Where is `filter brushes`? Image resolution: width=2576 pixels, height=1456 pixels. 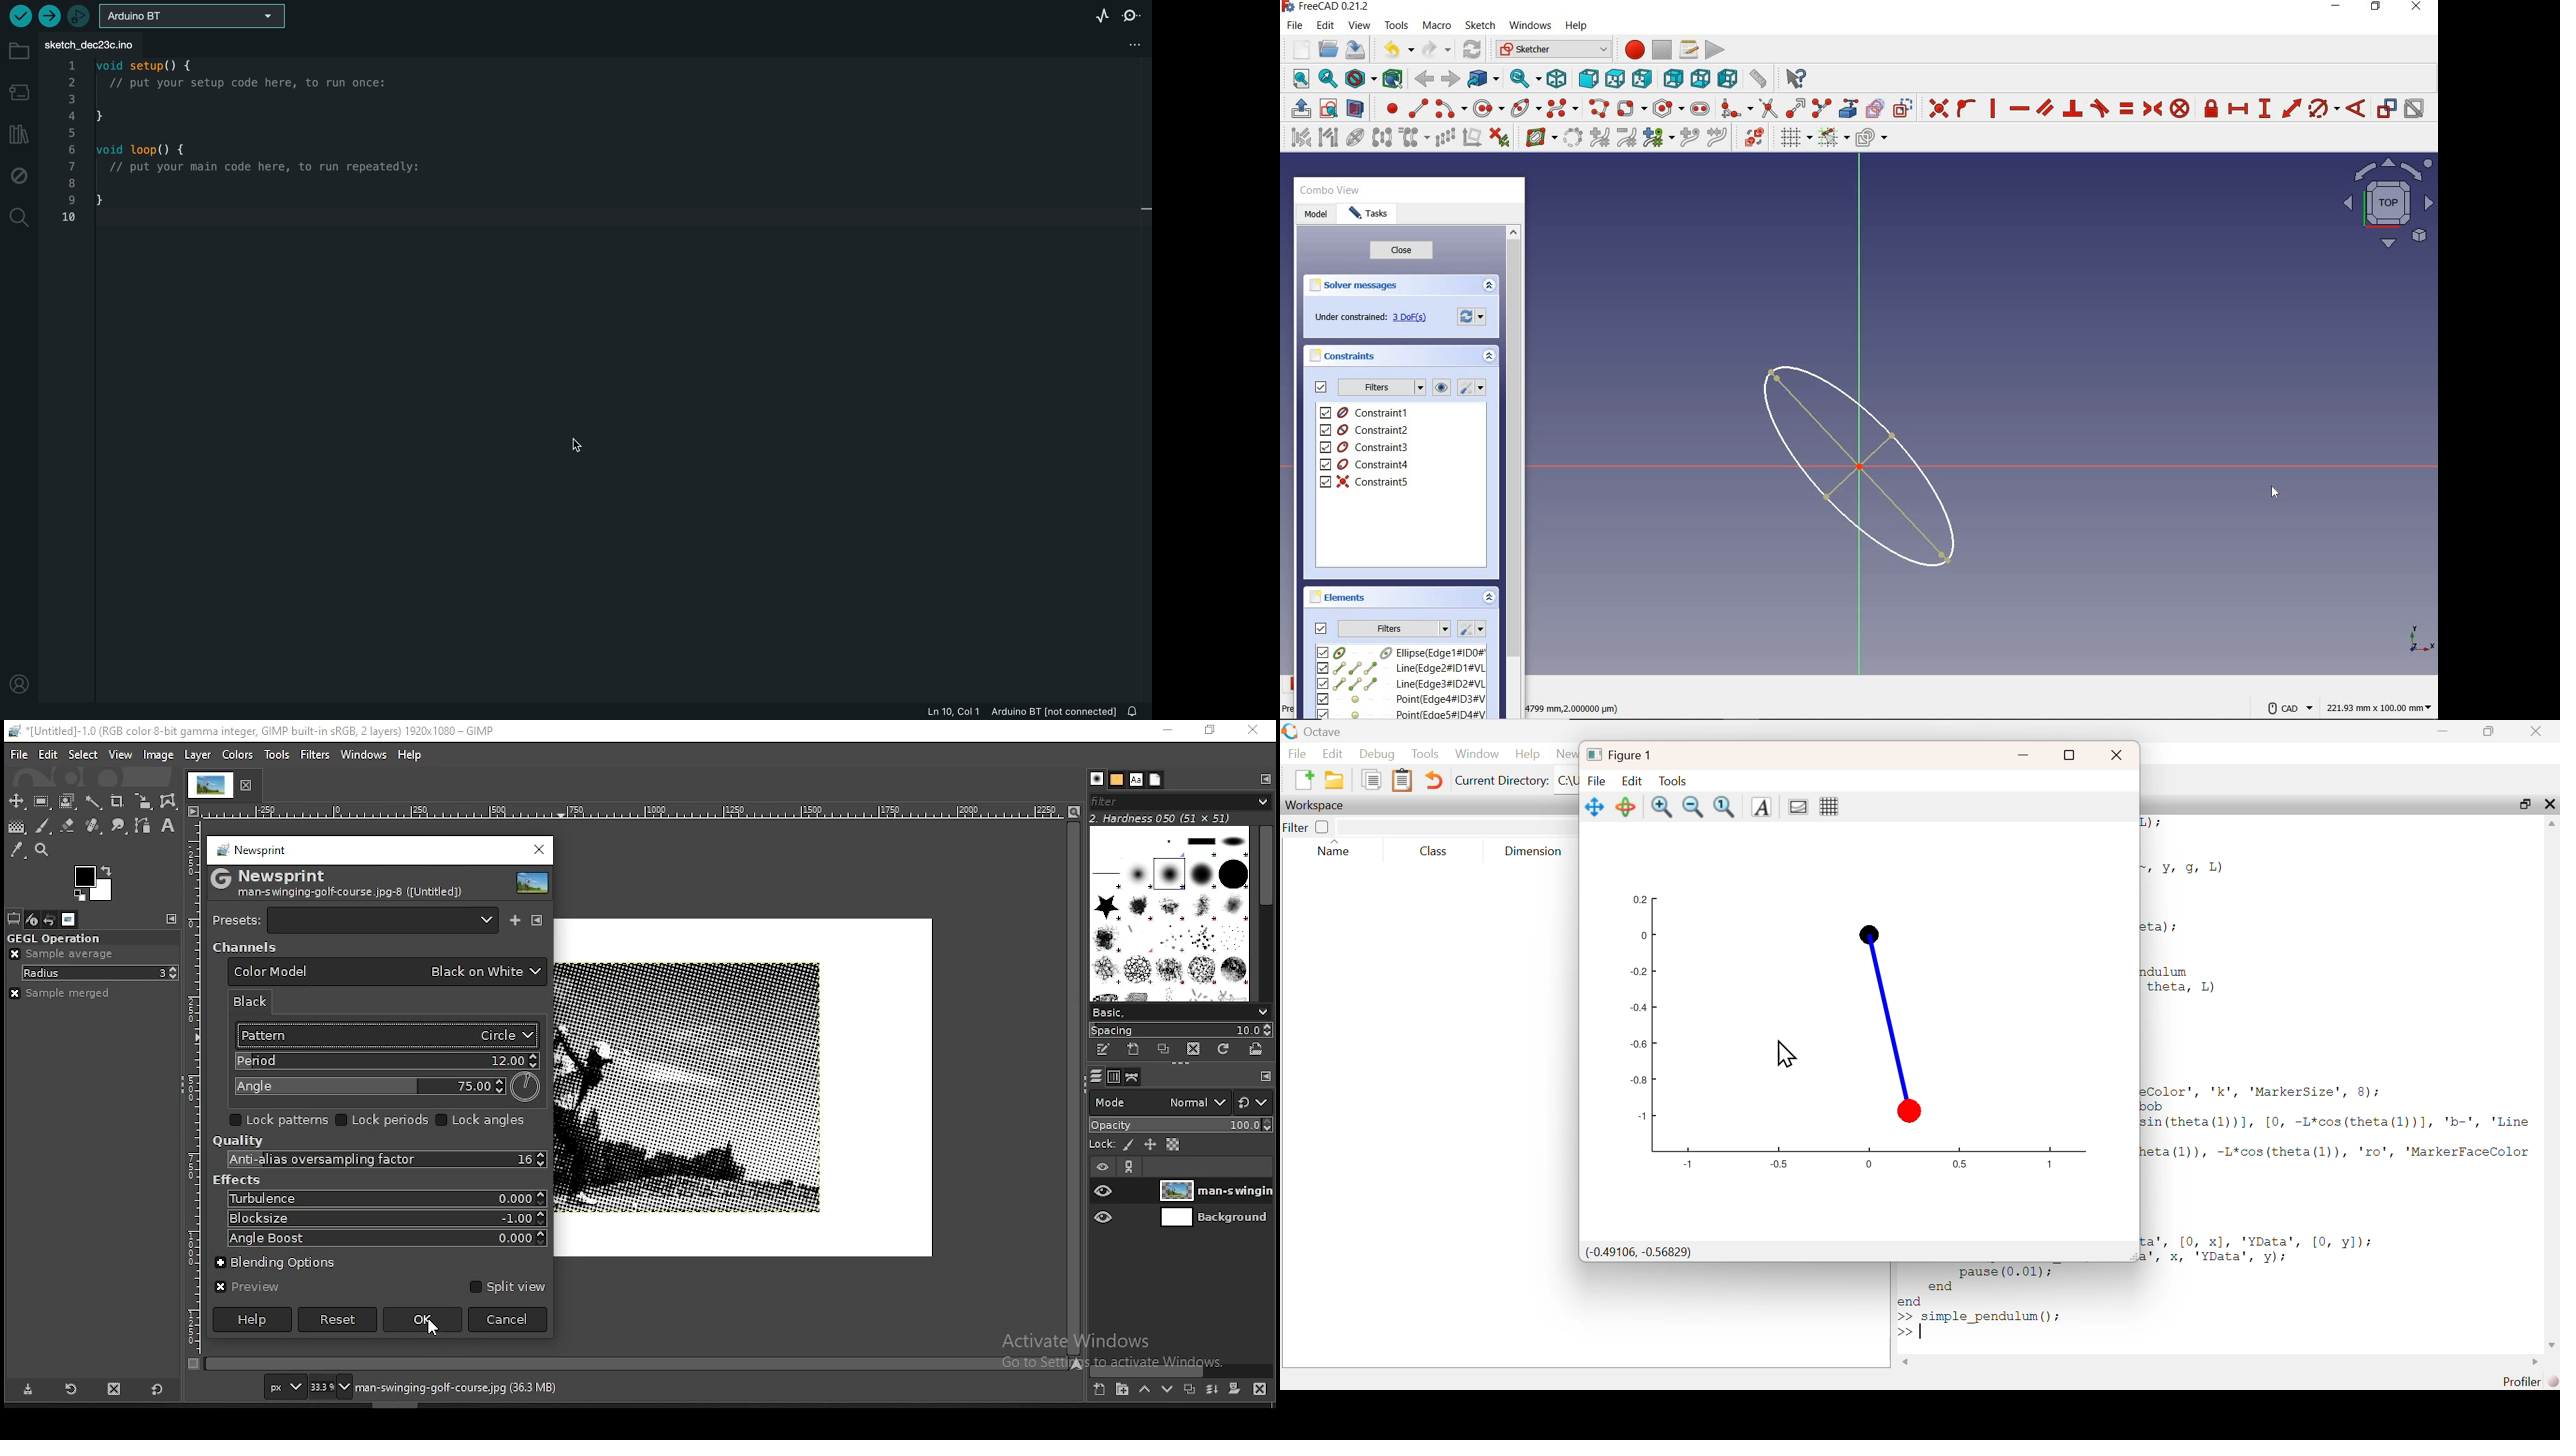
filter brushes is located at coordinates (1179, 802).